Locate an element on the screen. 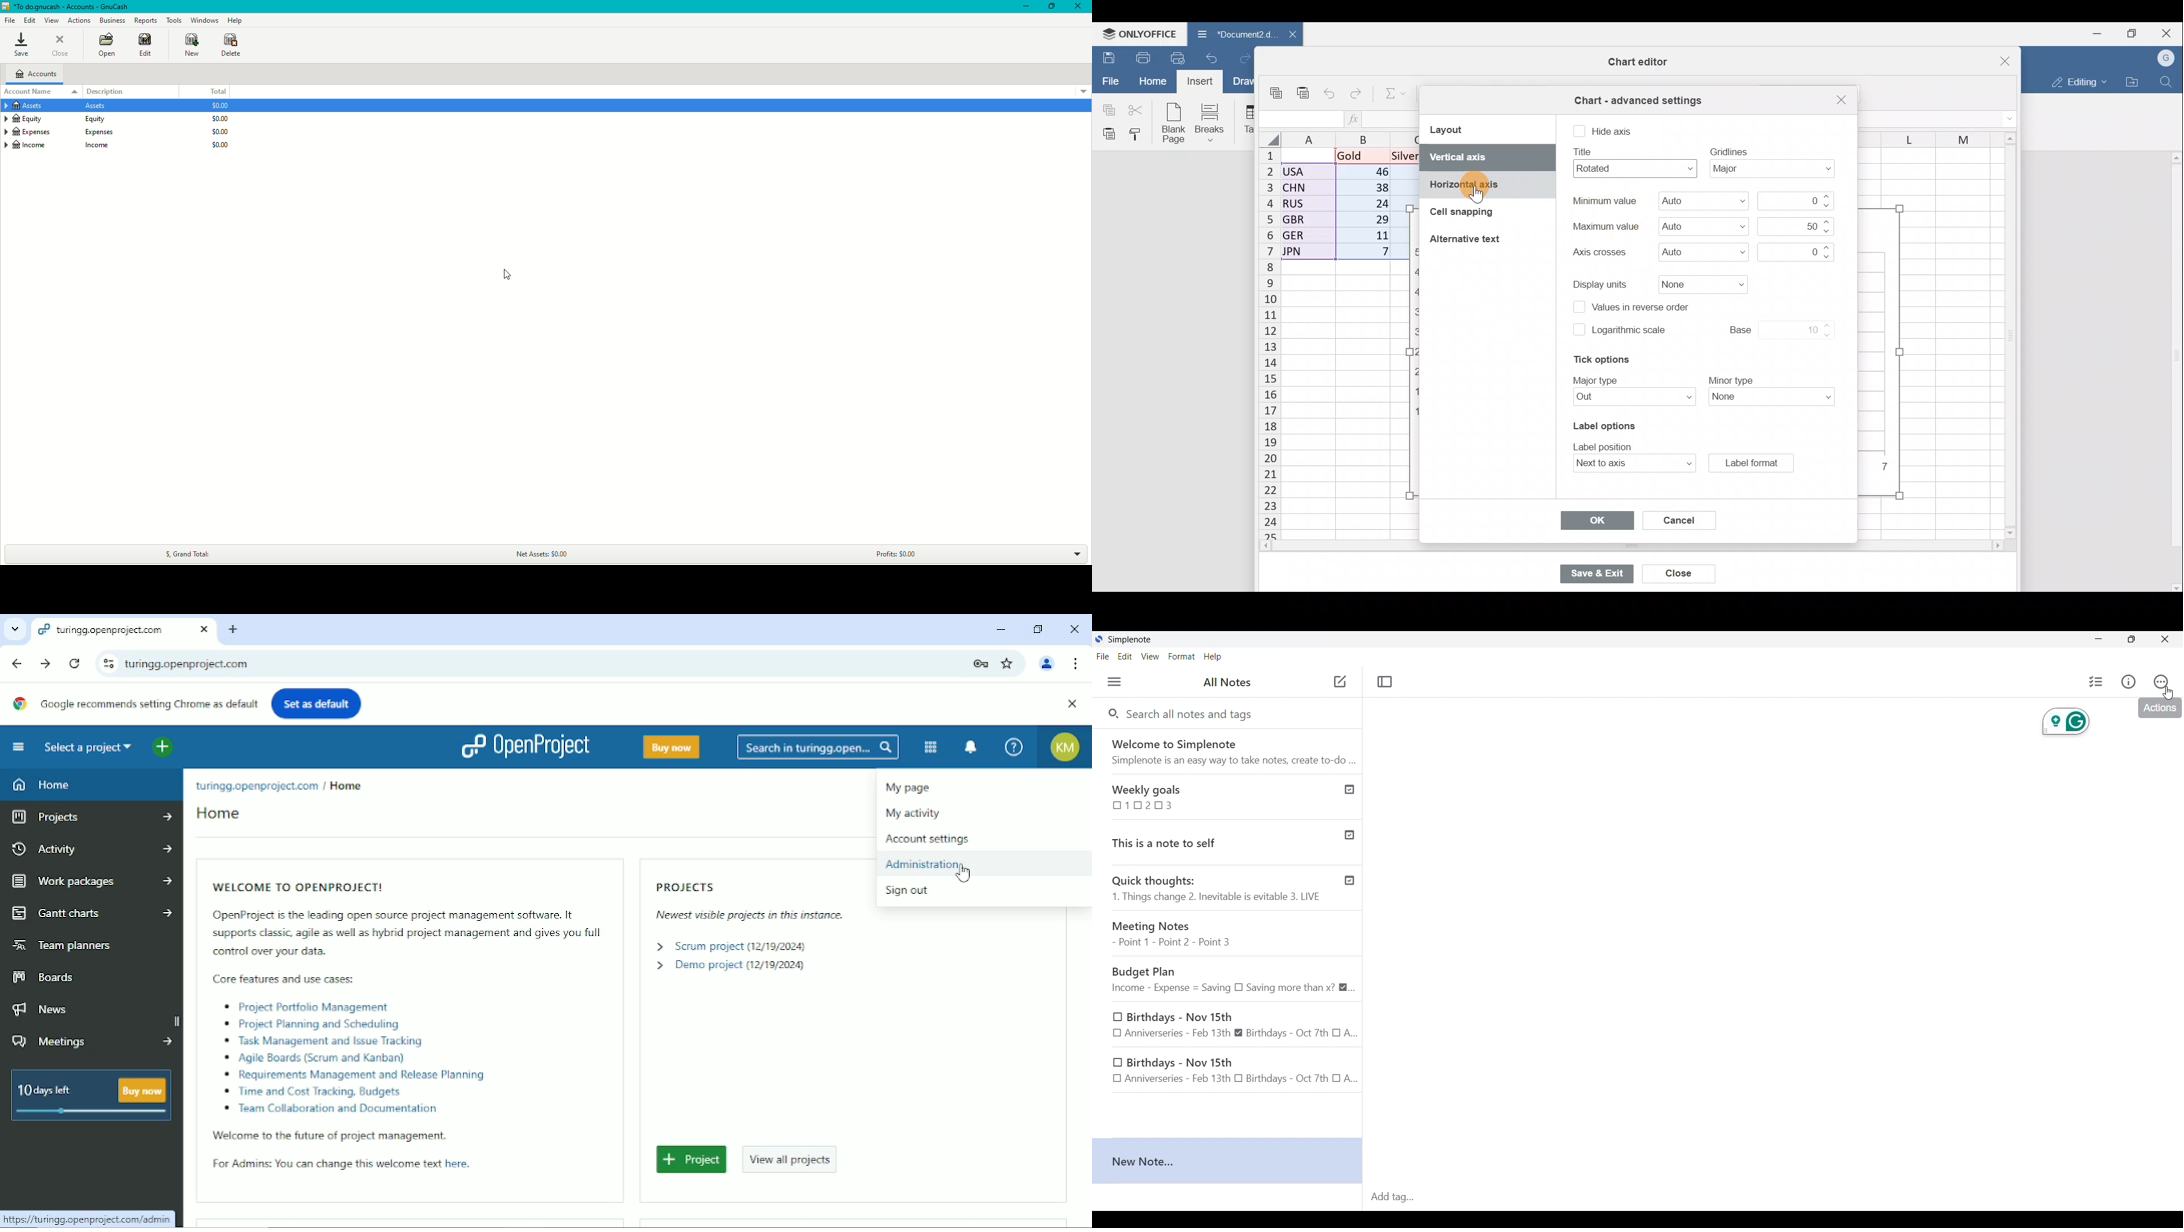 The height and width of the screenshot is (1232, 2184). current tab: turingg.openproject.com is located at coordinates (105, 631).